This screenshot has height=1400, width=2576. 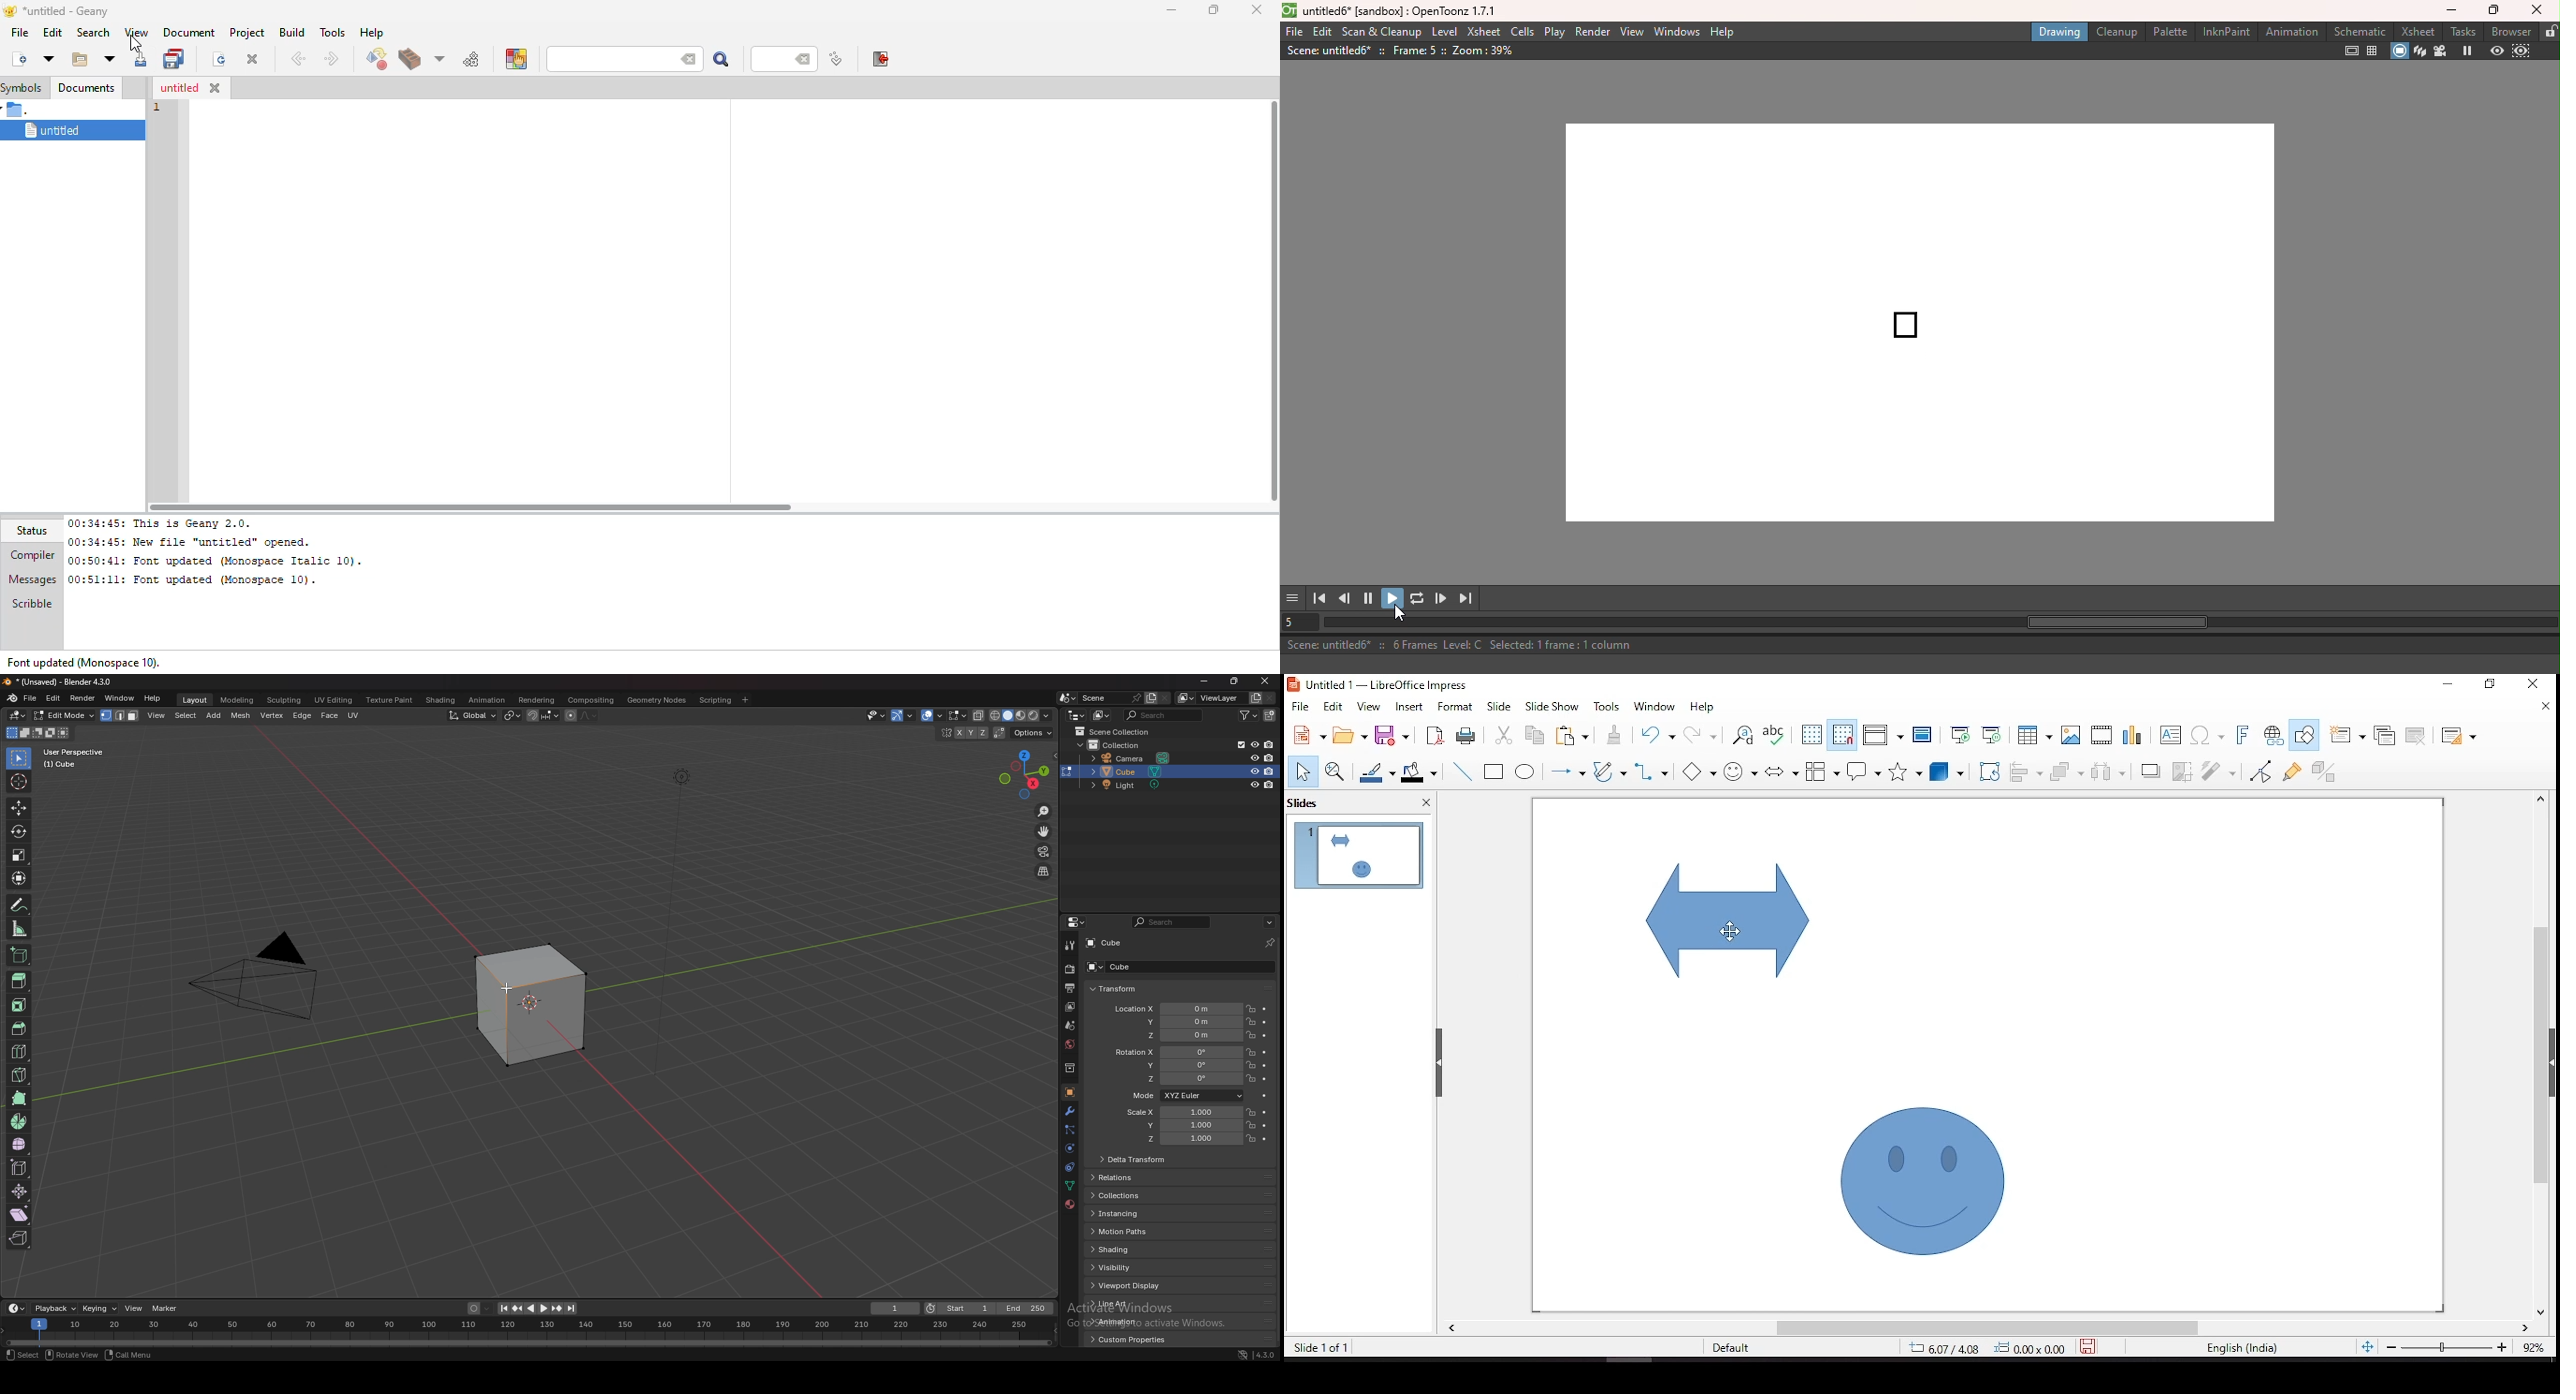 I want to click on callout shapes, so click(x=1865, y=773).